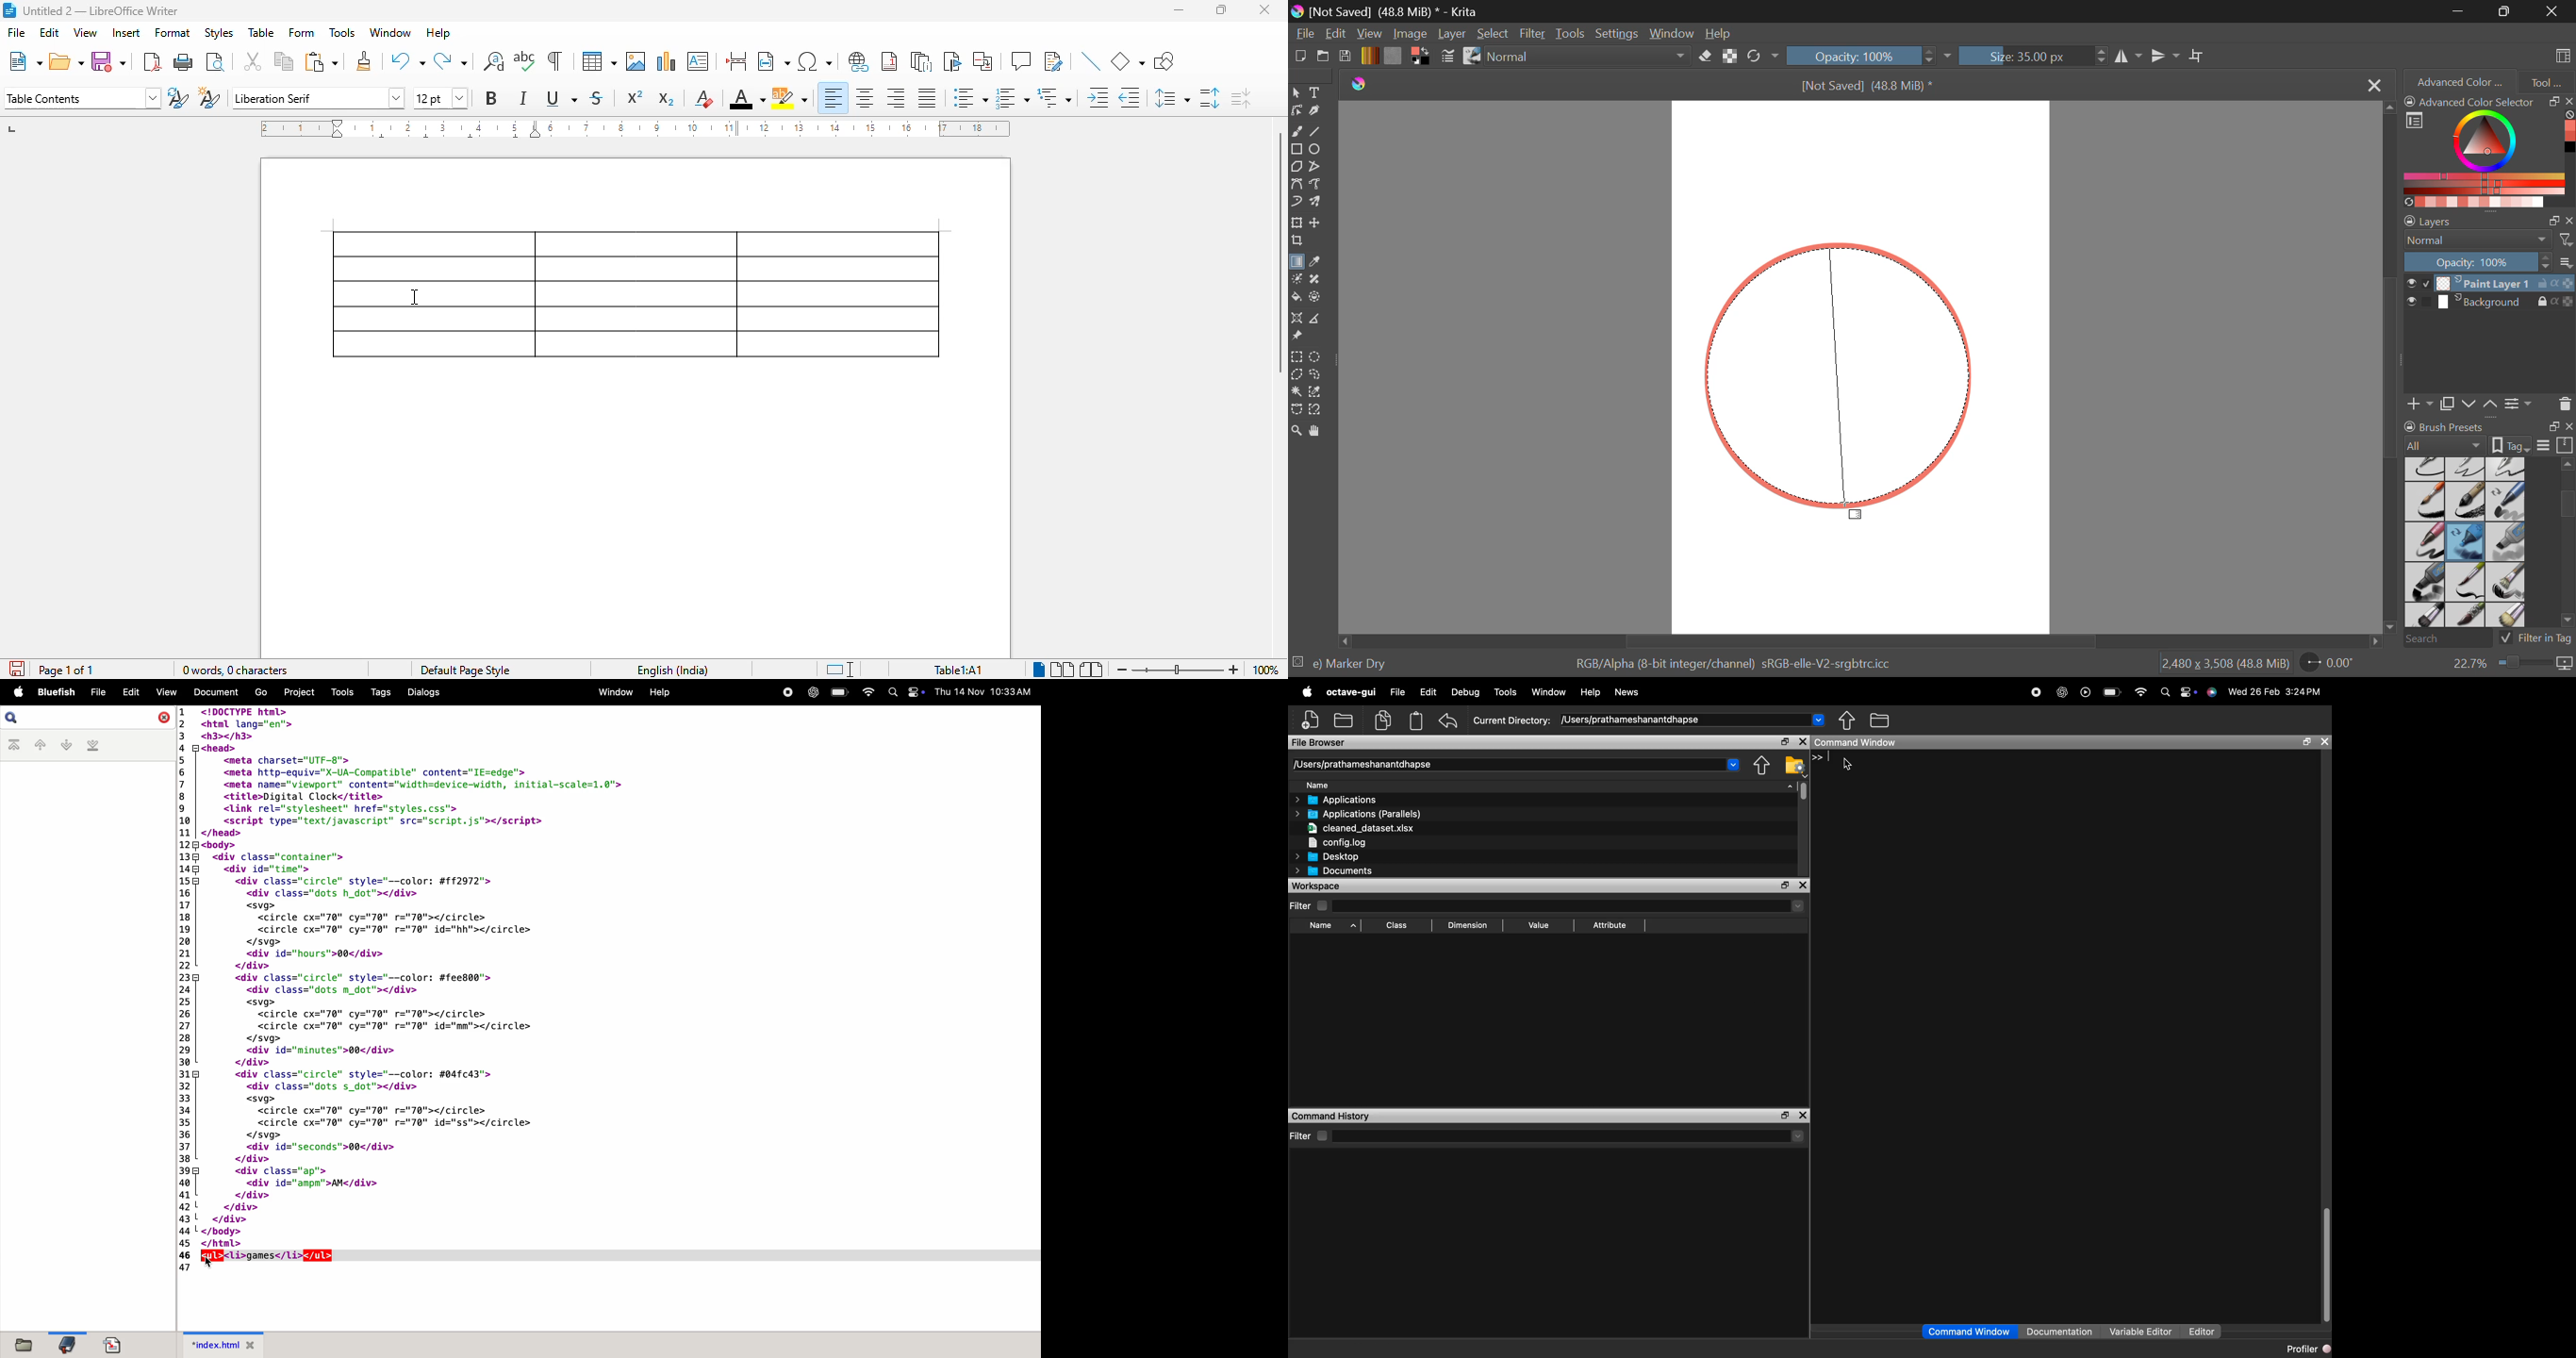  I want to click on Applications (Parallels), so click(1360, 814).